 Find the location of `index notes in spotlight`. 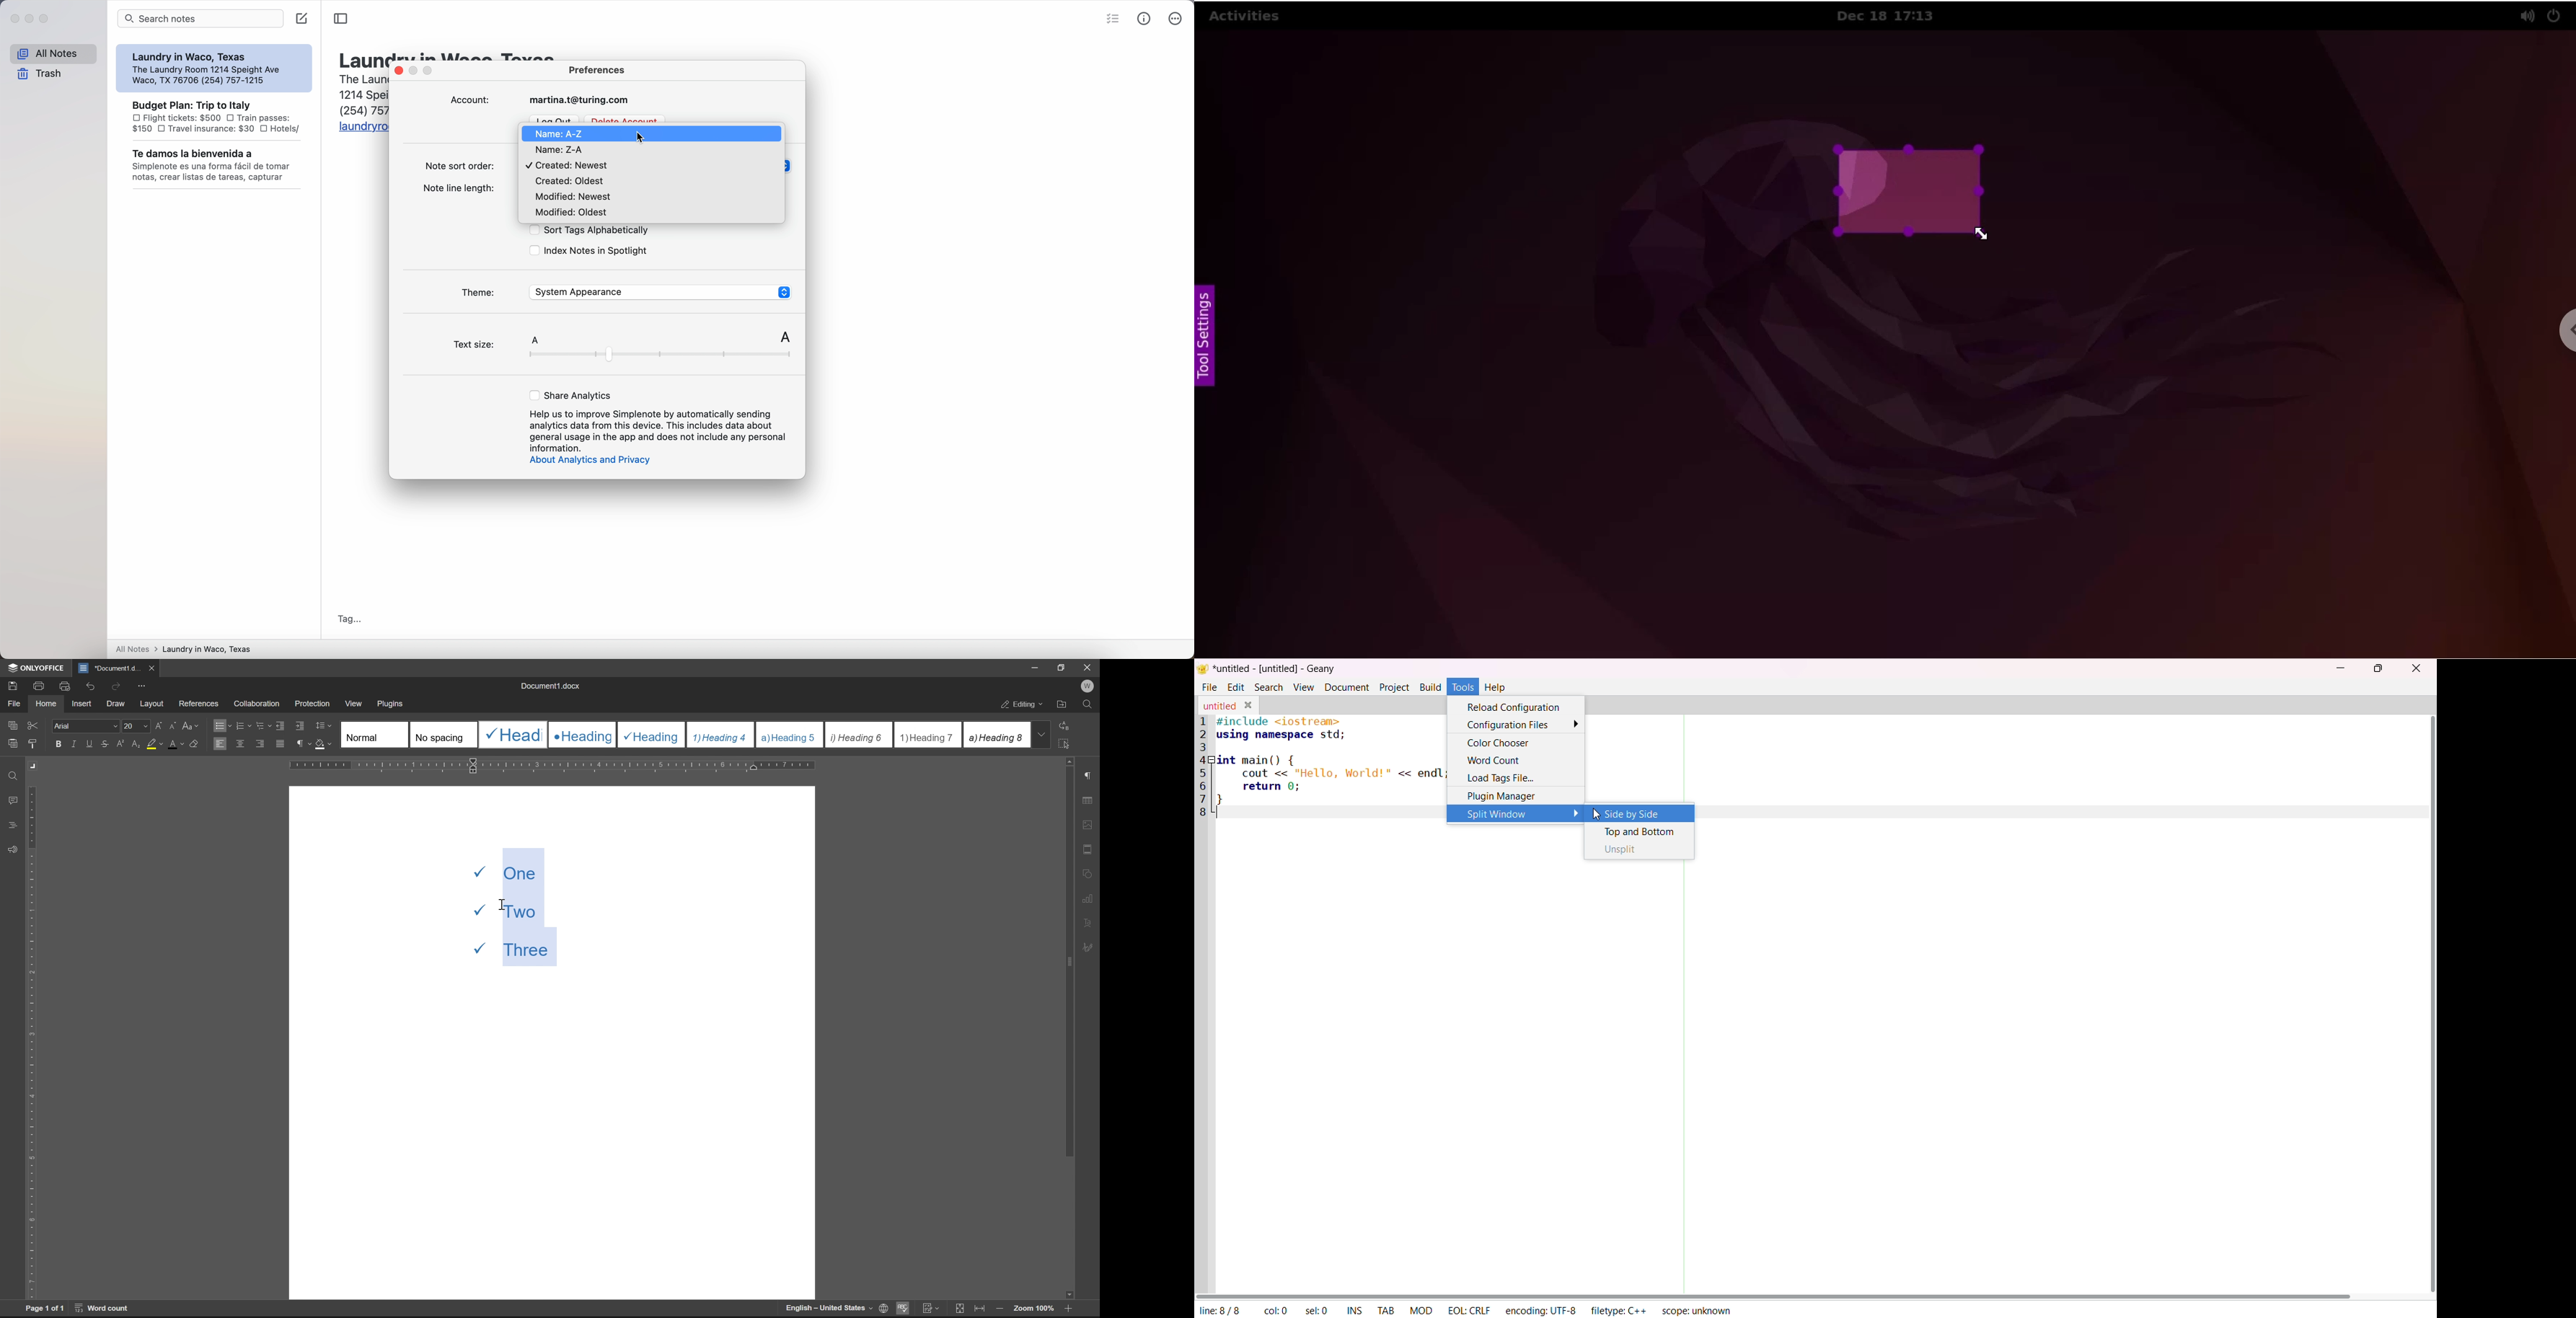

index notes in spotlight is located at coordinates (589, 251).